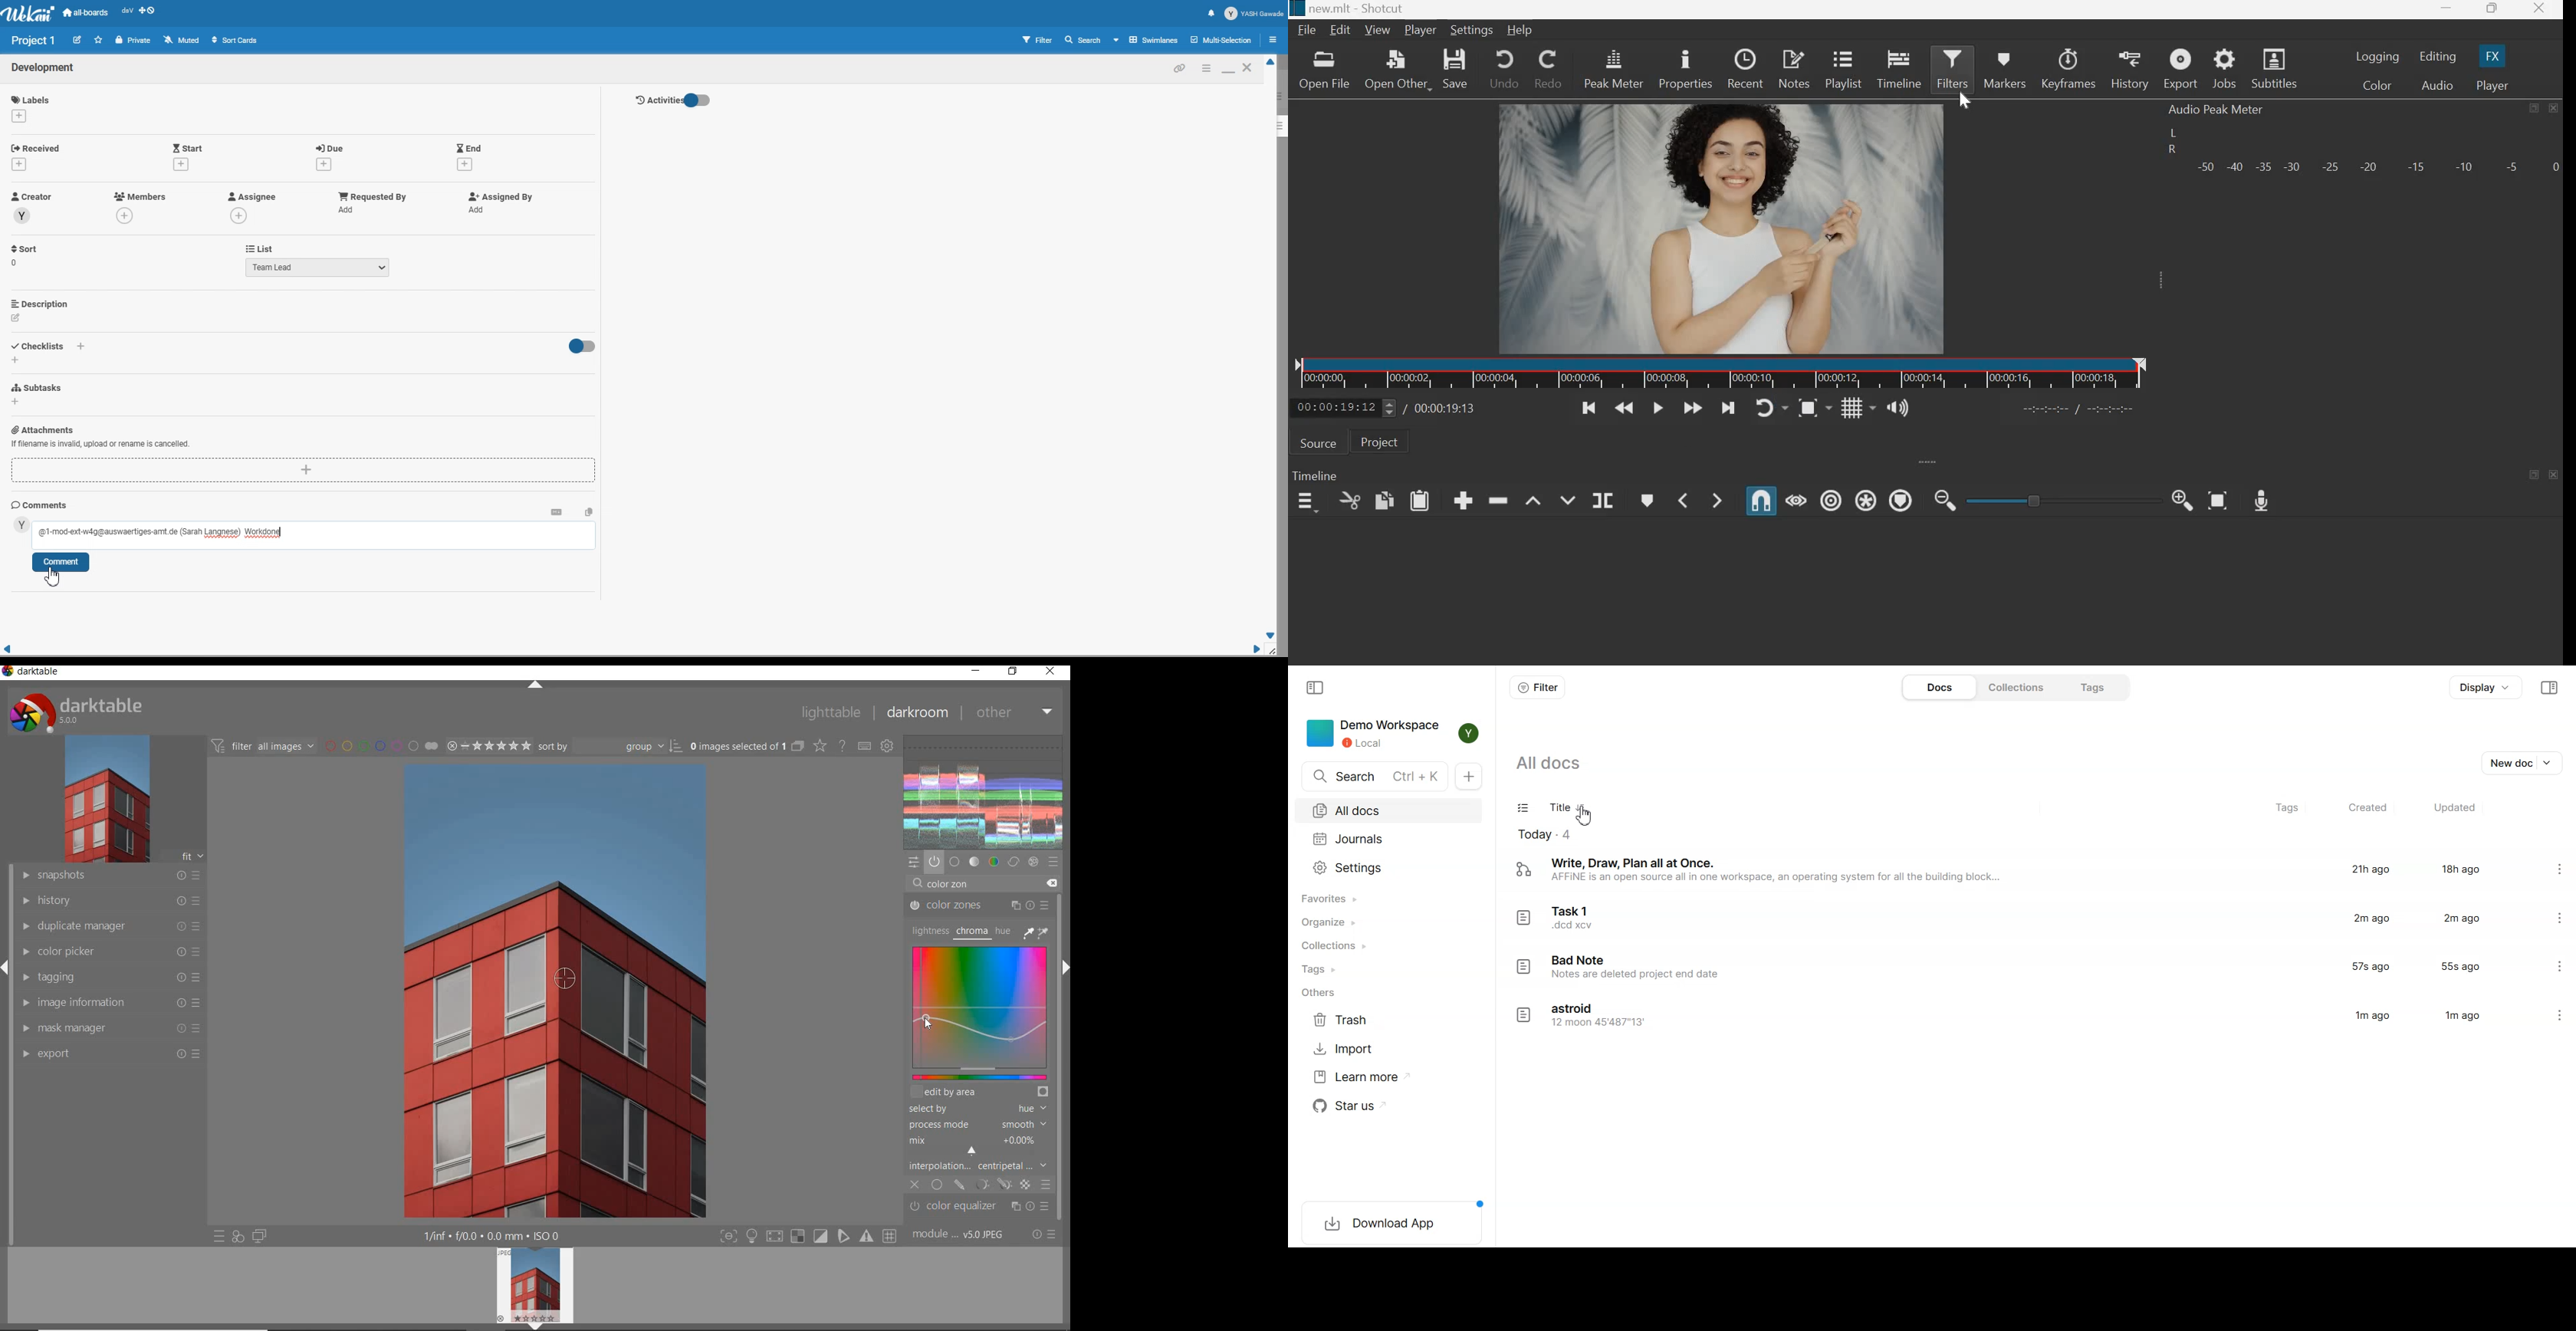  What do you see at coordinates (2367, 808) in the screenshot?
I see `Created` at bounding box center [2367, 808].